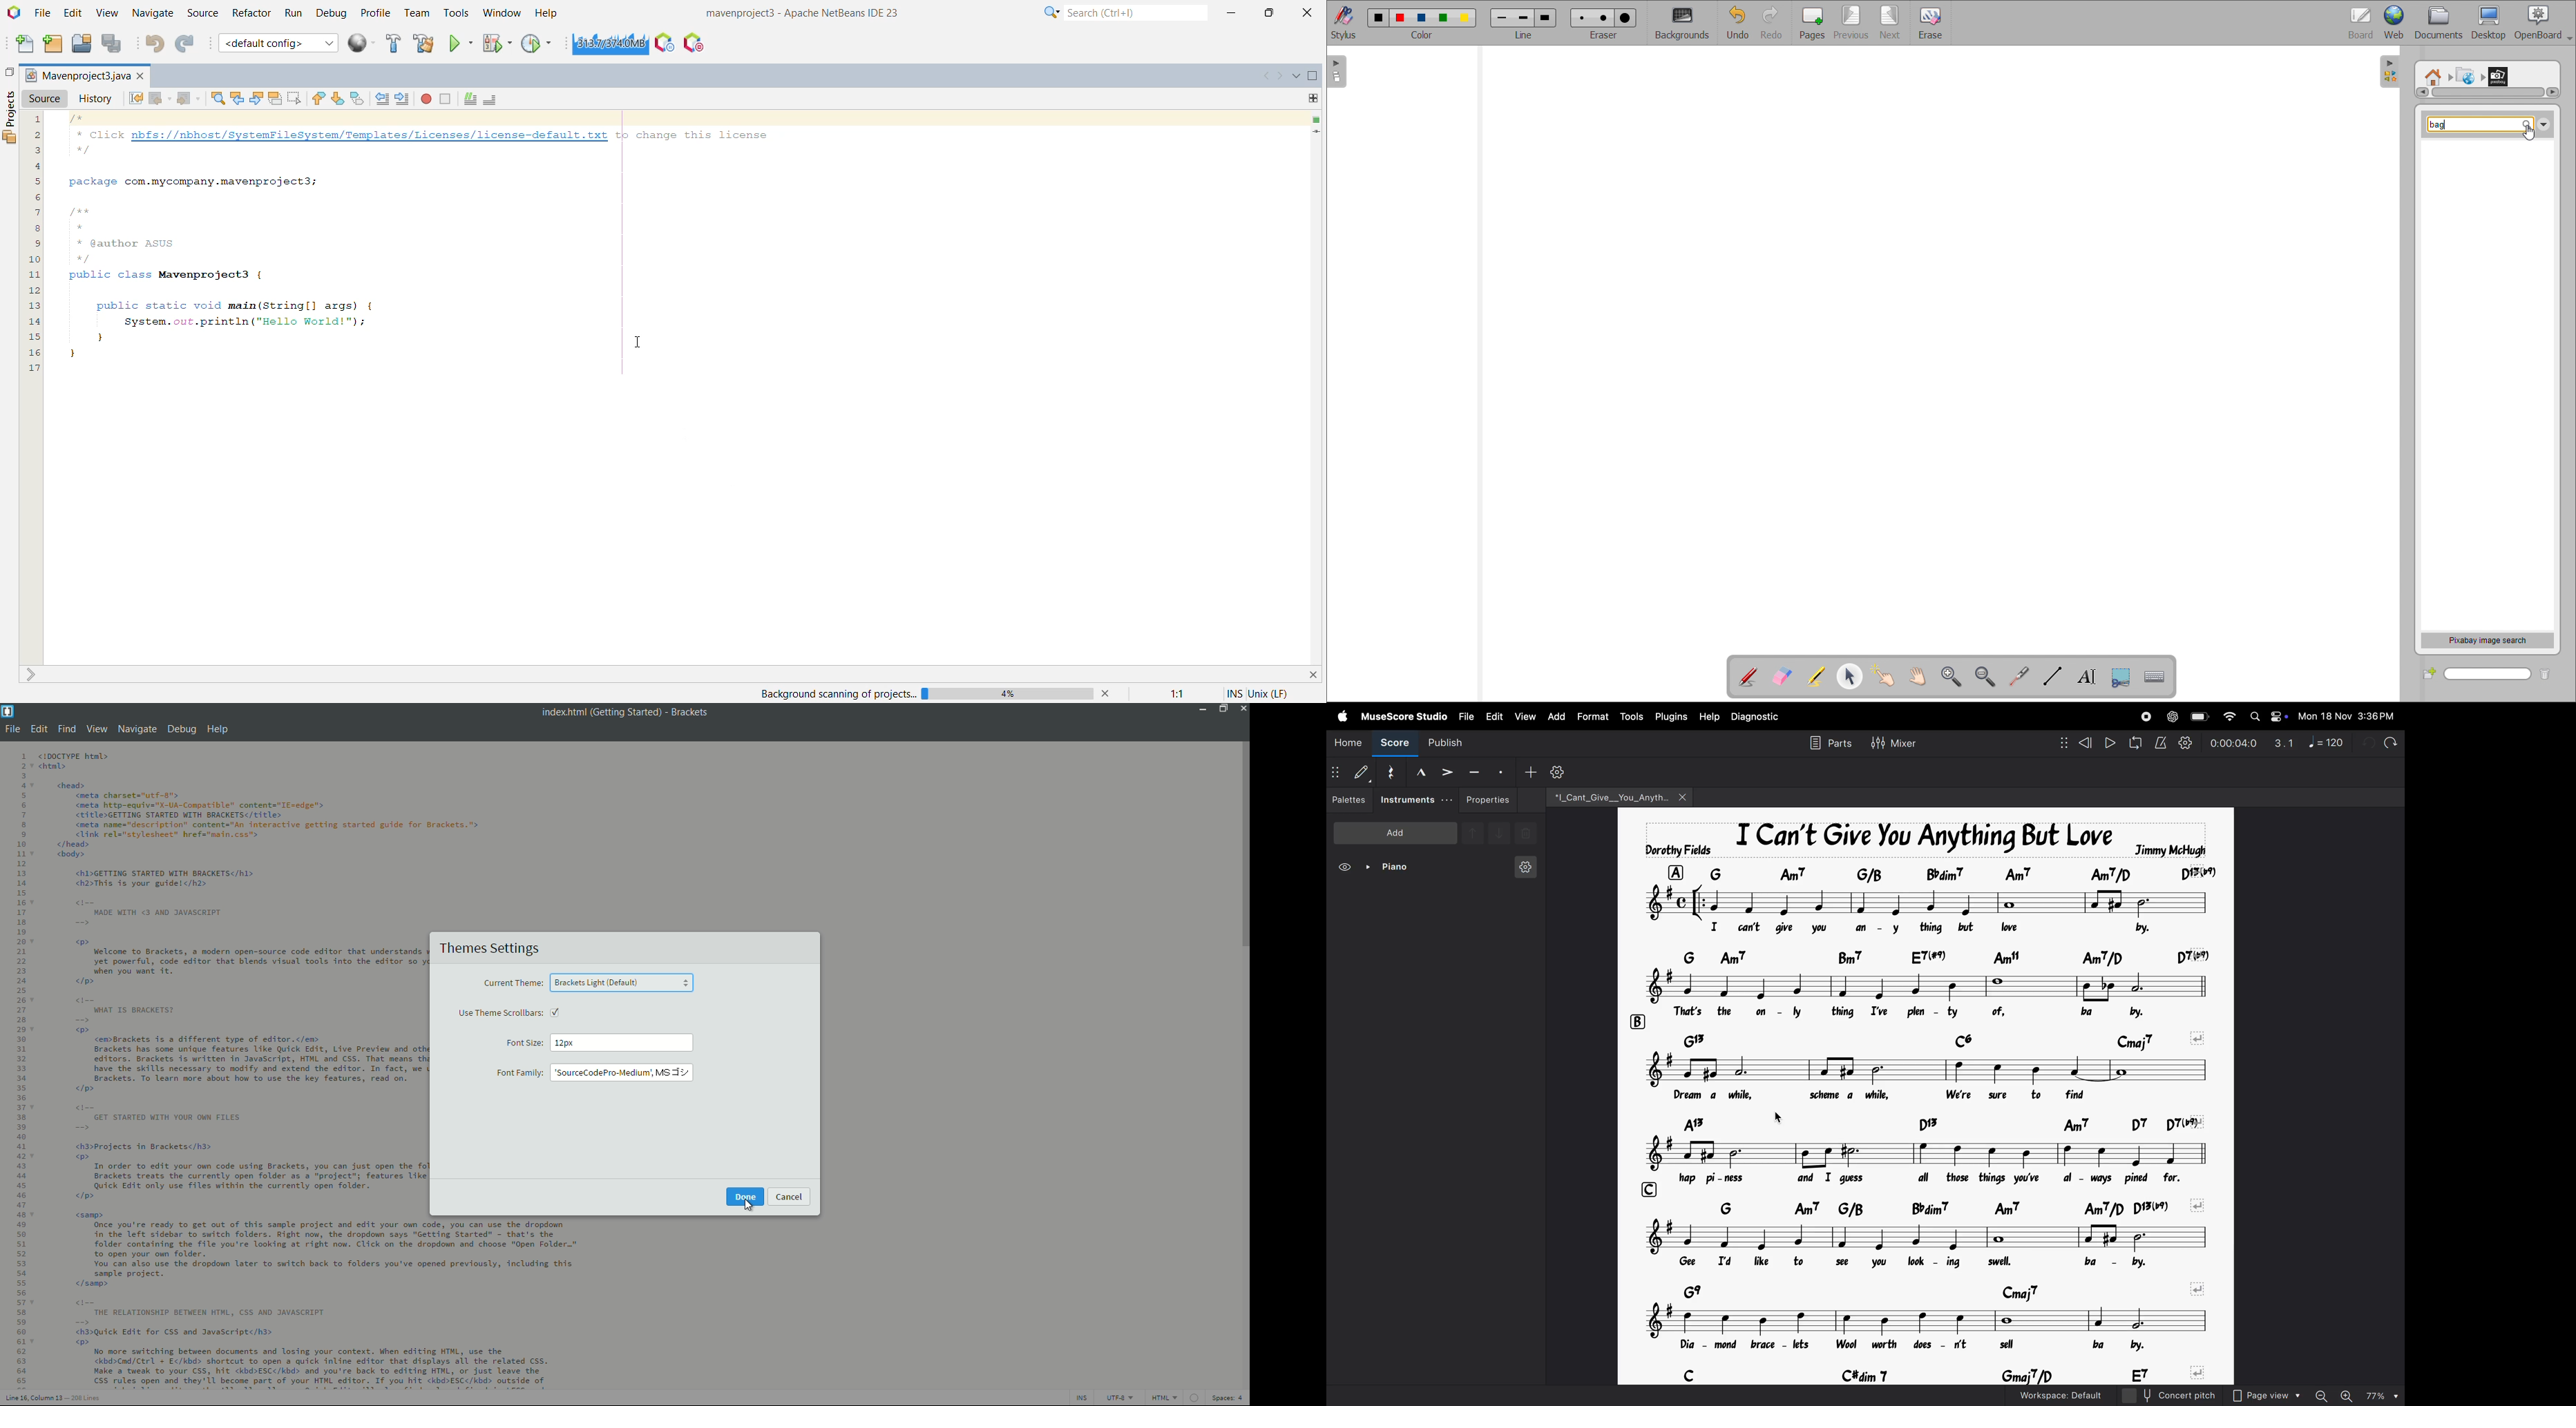  What do you see at coordinates (1930, 344) in the screenshot?
I see `board space` at bounding box center [1930, 344].